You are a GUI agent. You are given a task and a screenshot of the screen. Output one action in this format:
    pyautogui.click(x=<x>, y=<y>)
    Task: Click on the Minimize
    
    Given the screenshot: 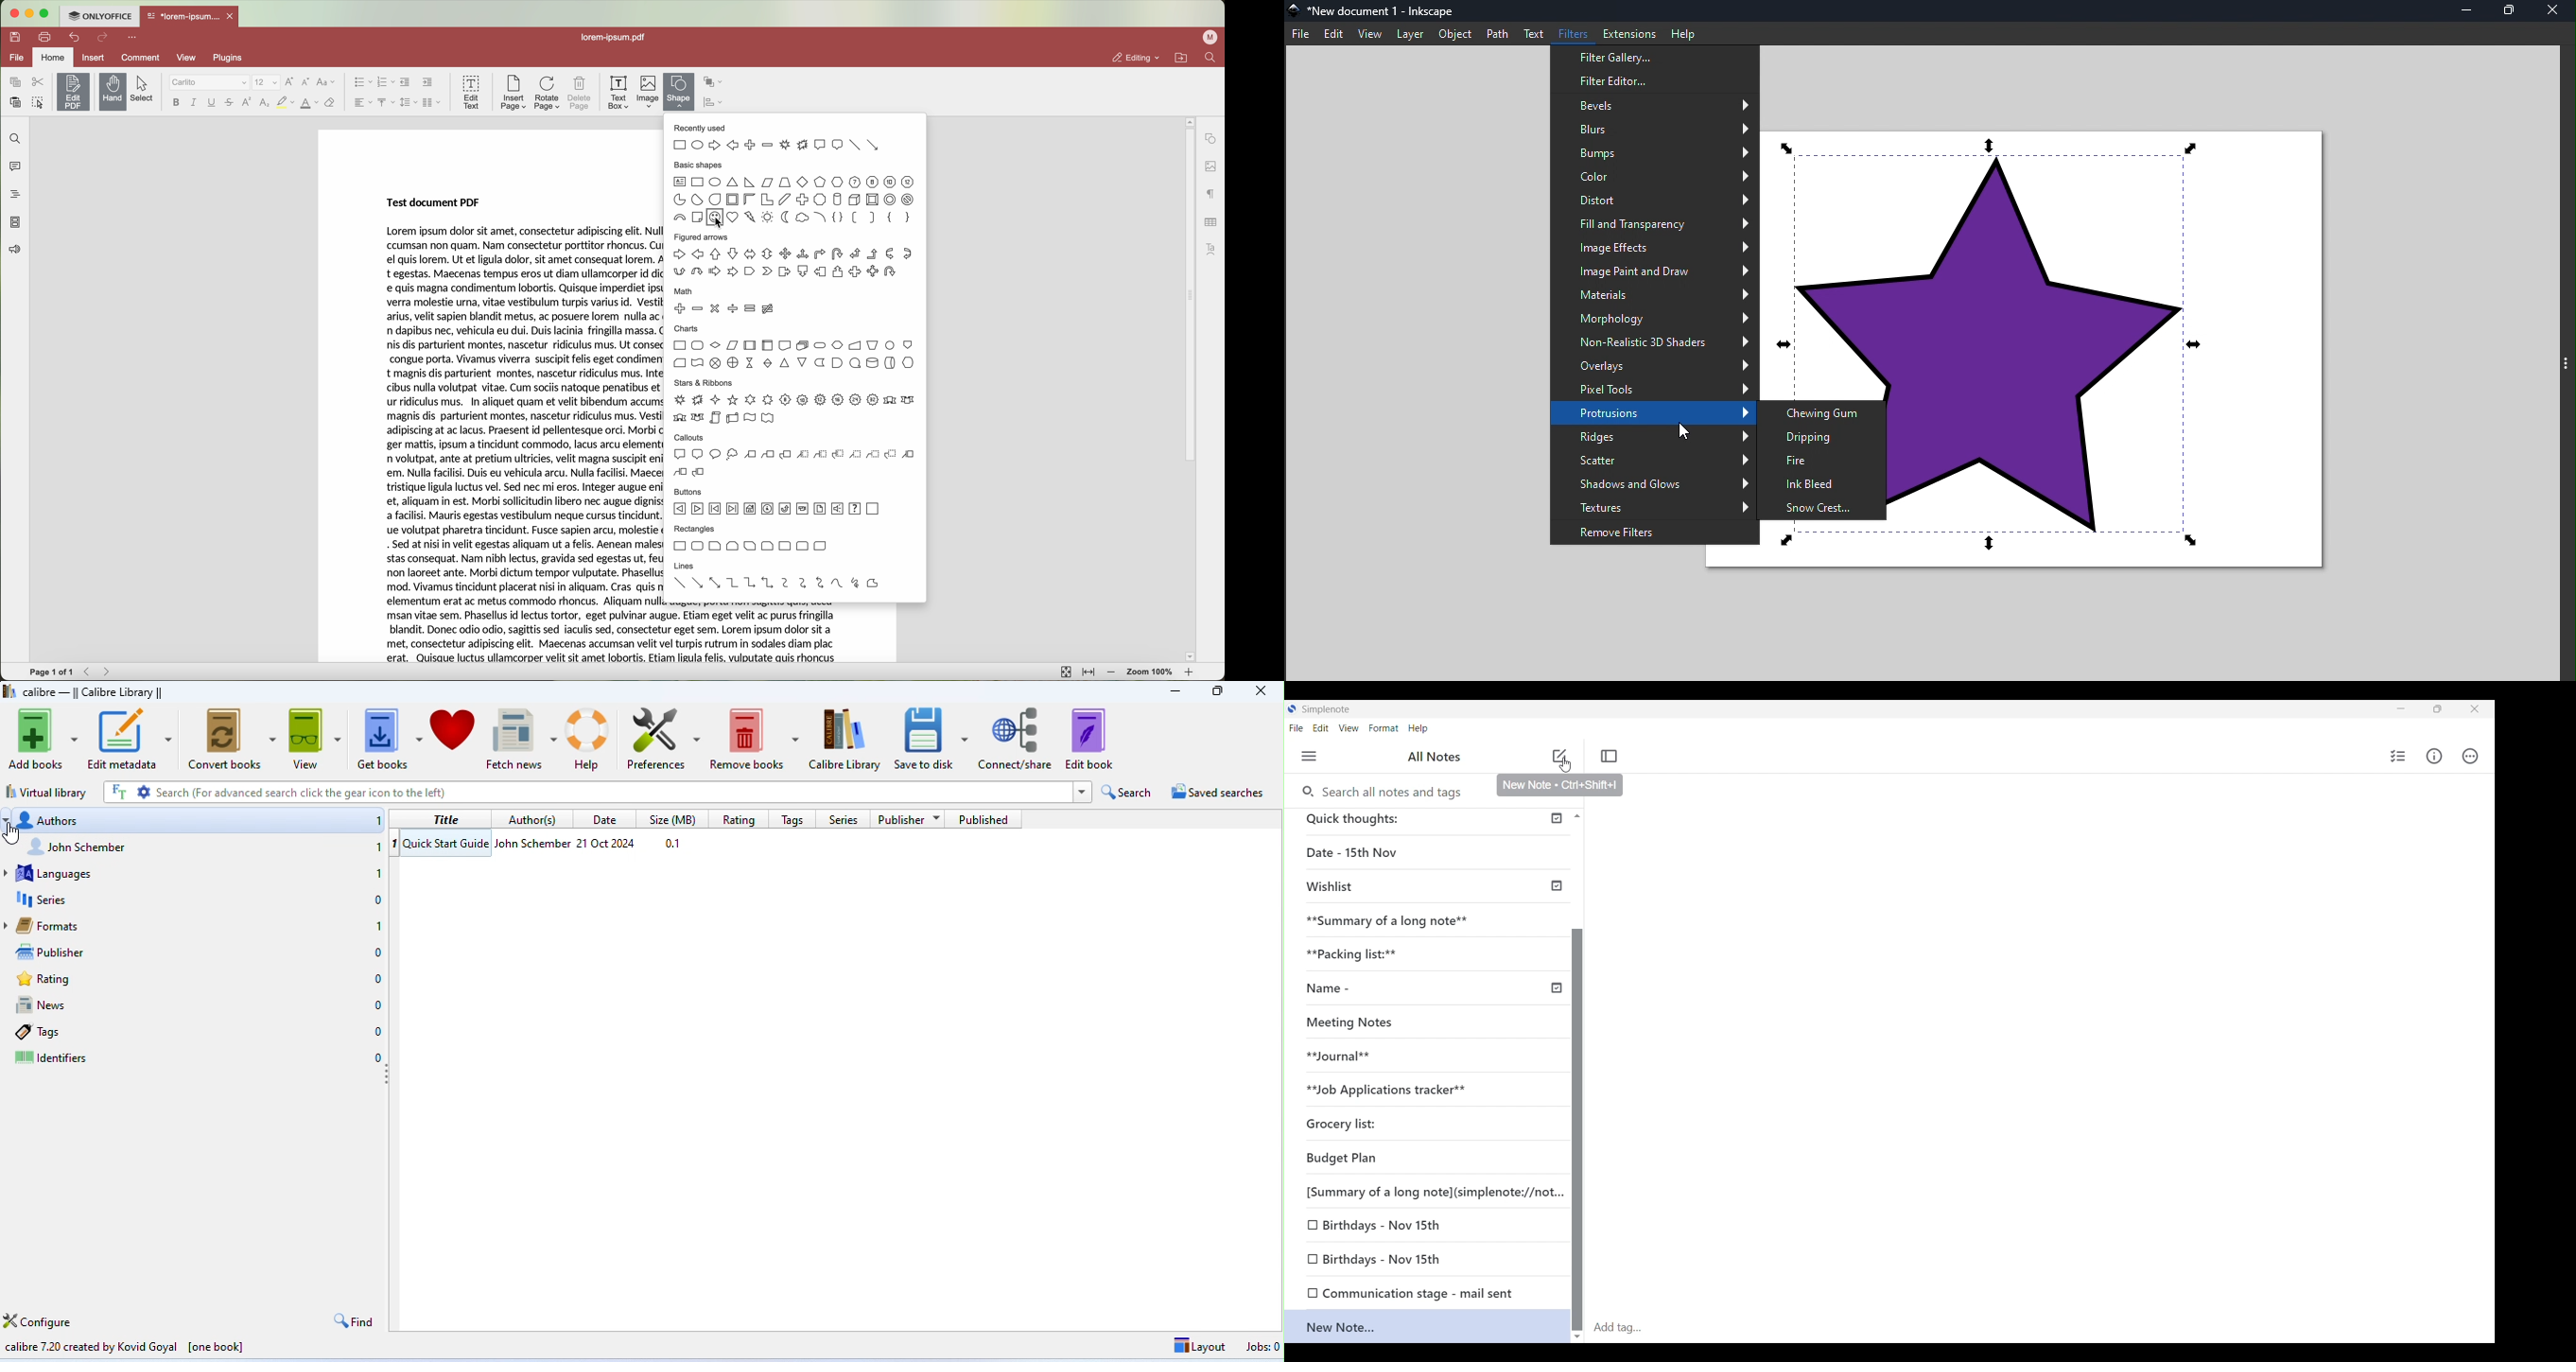 What is the action you would take?
    pyautogui.click(x=2398, y=707)
    